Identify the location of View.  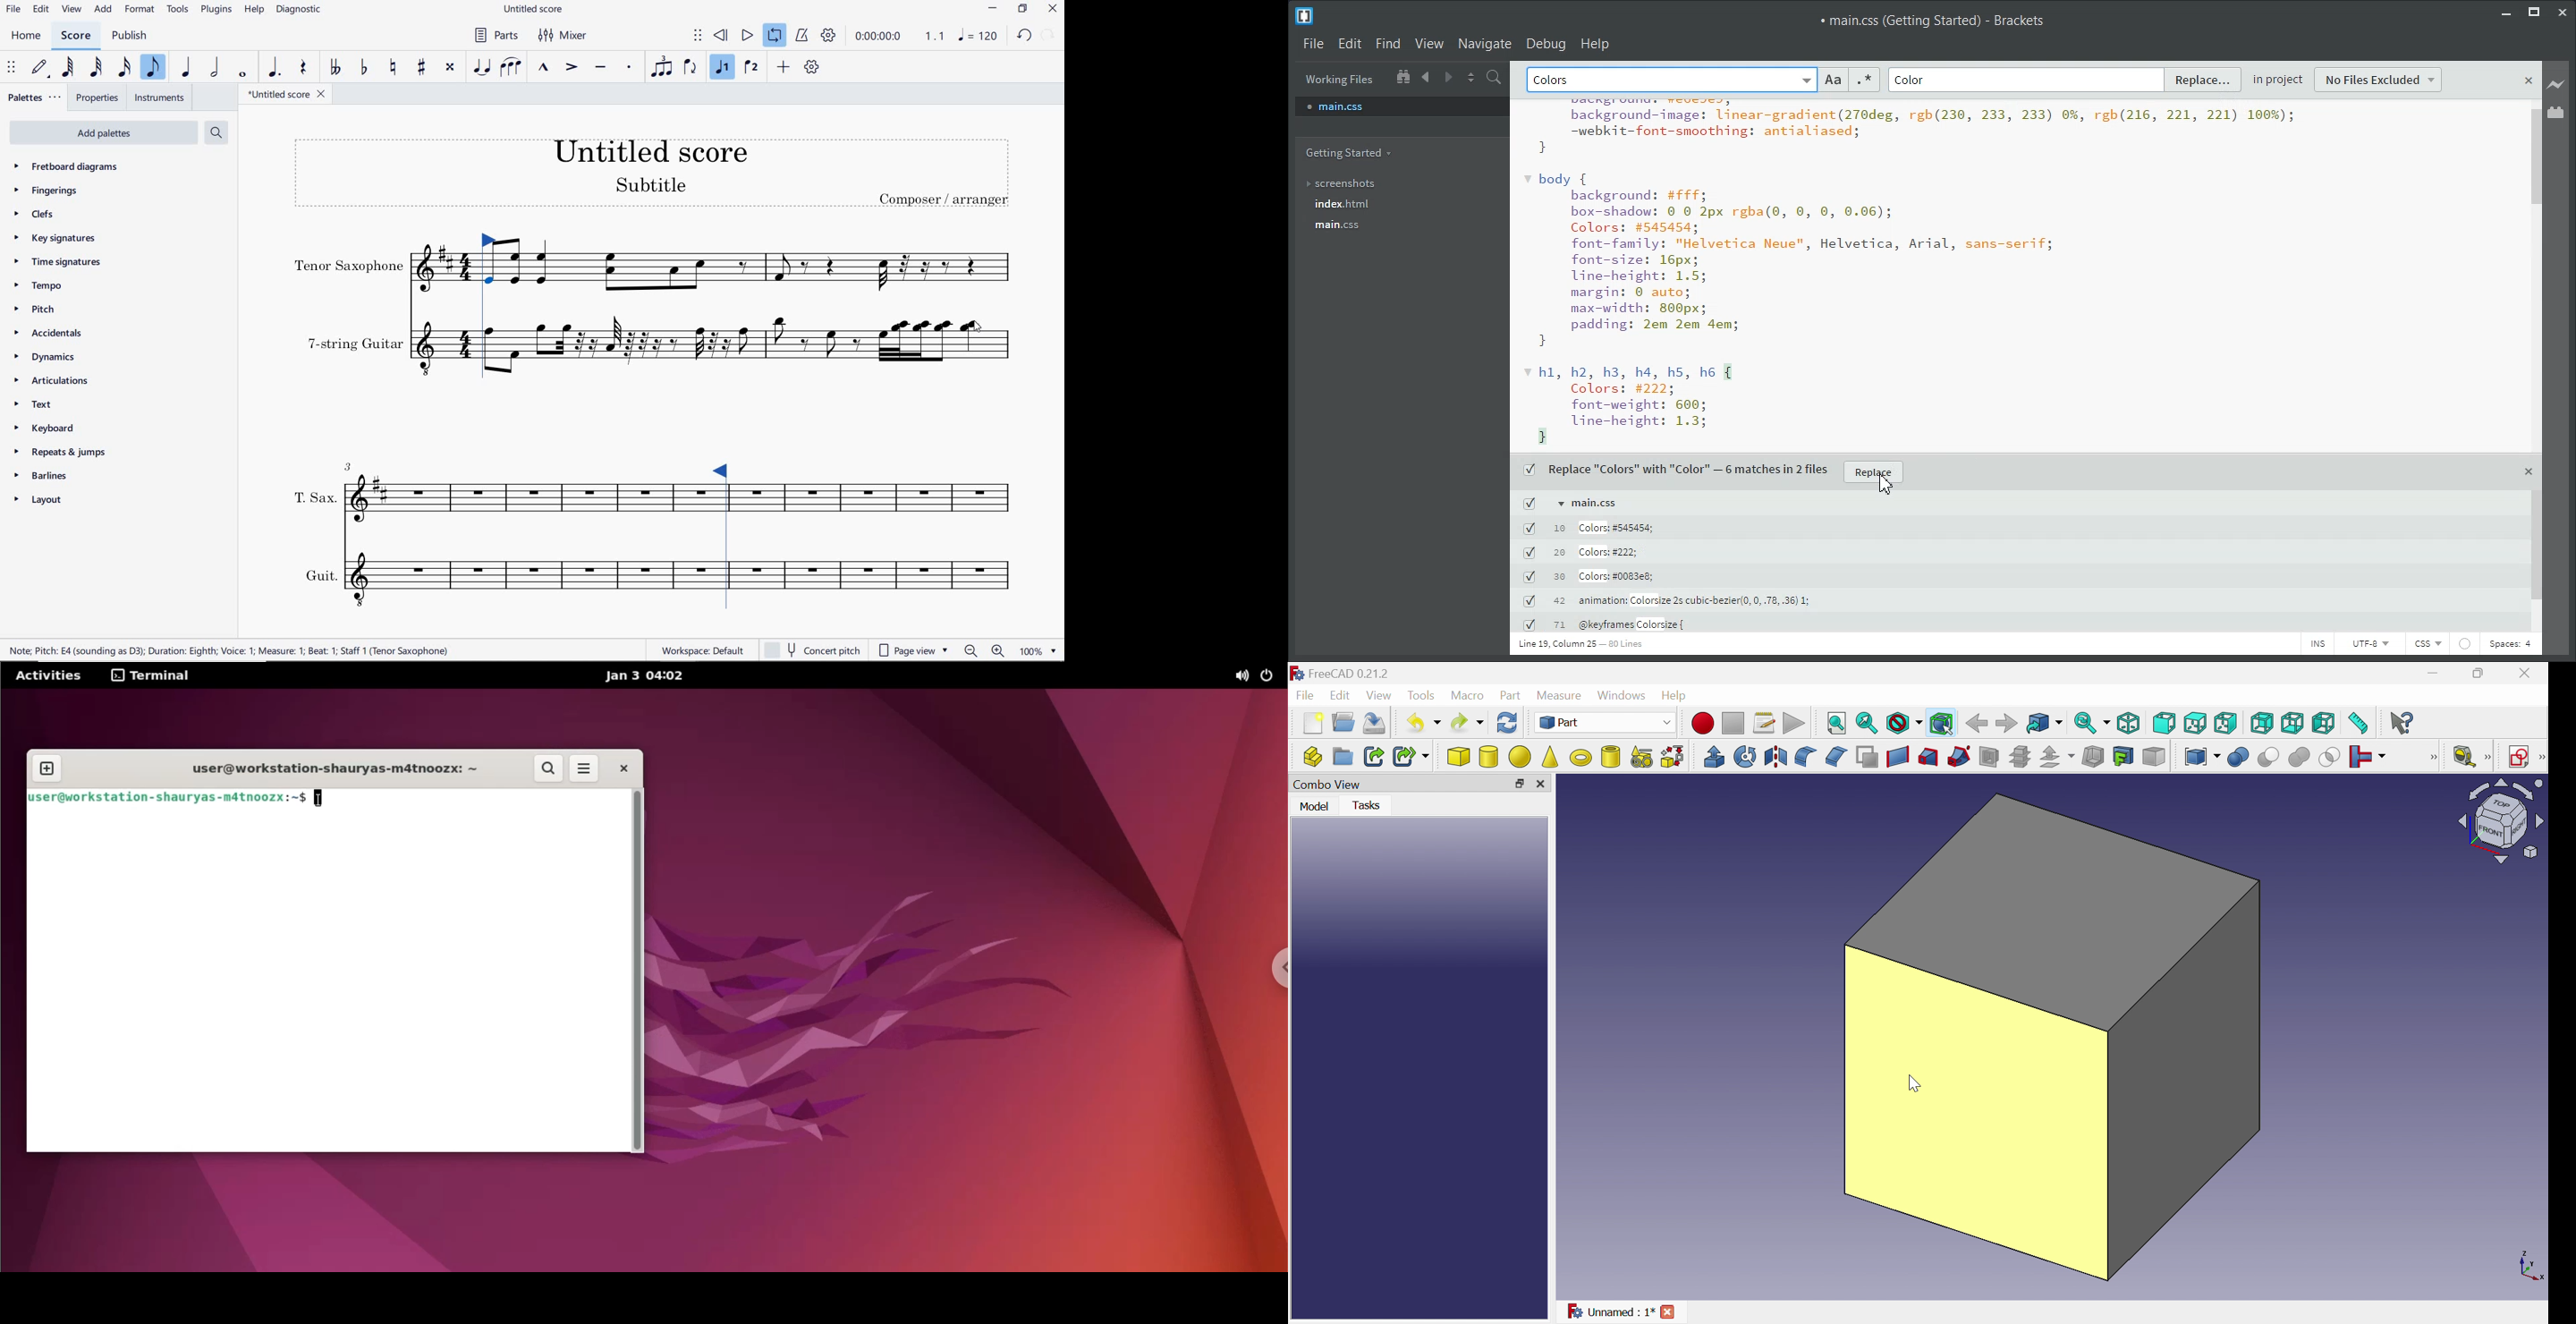
(1381, 695).